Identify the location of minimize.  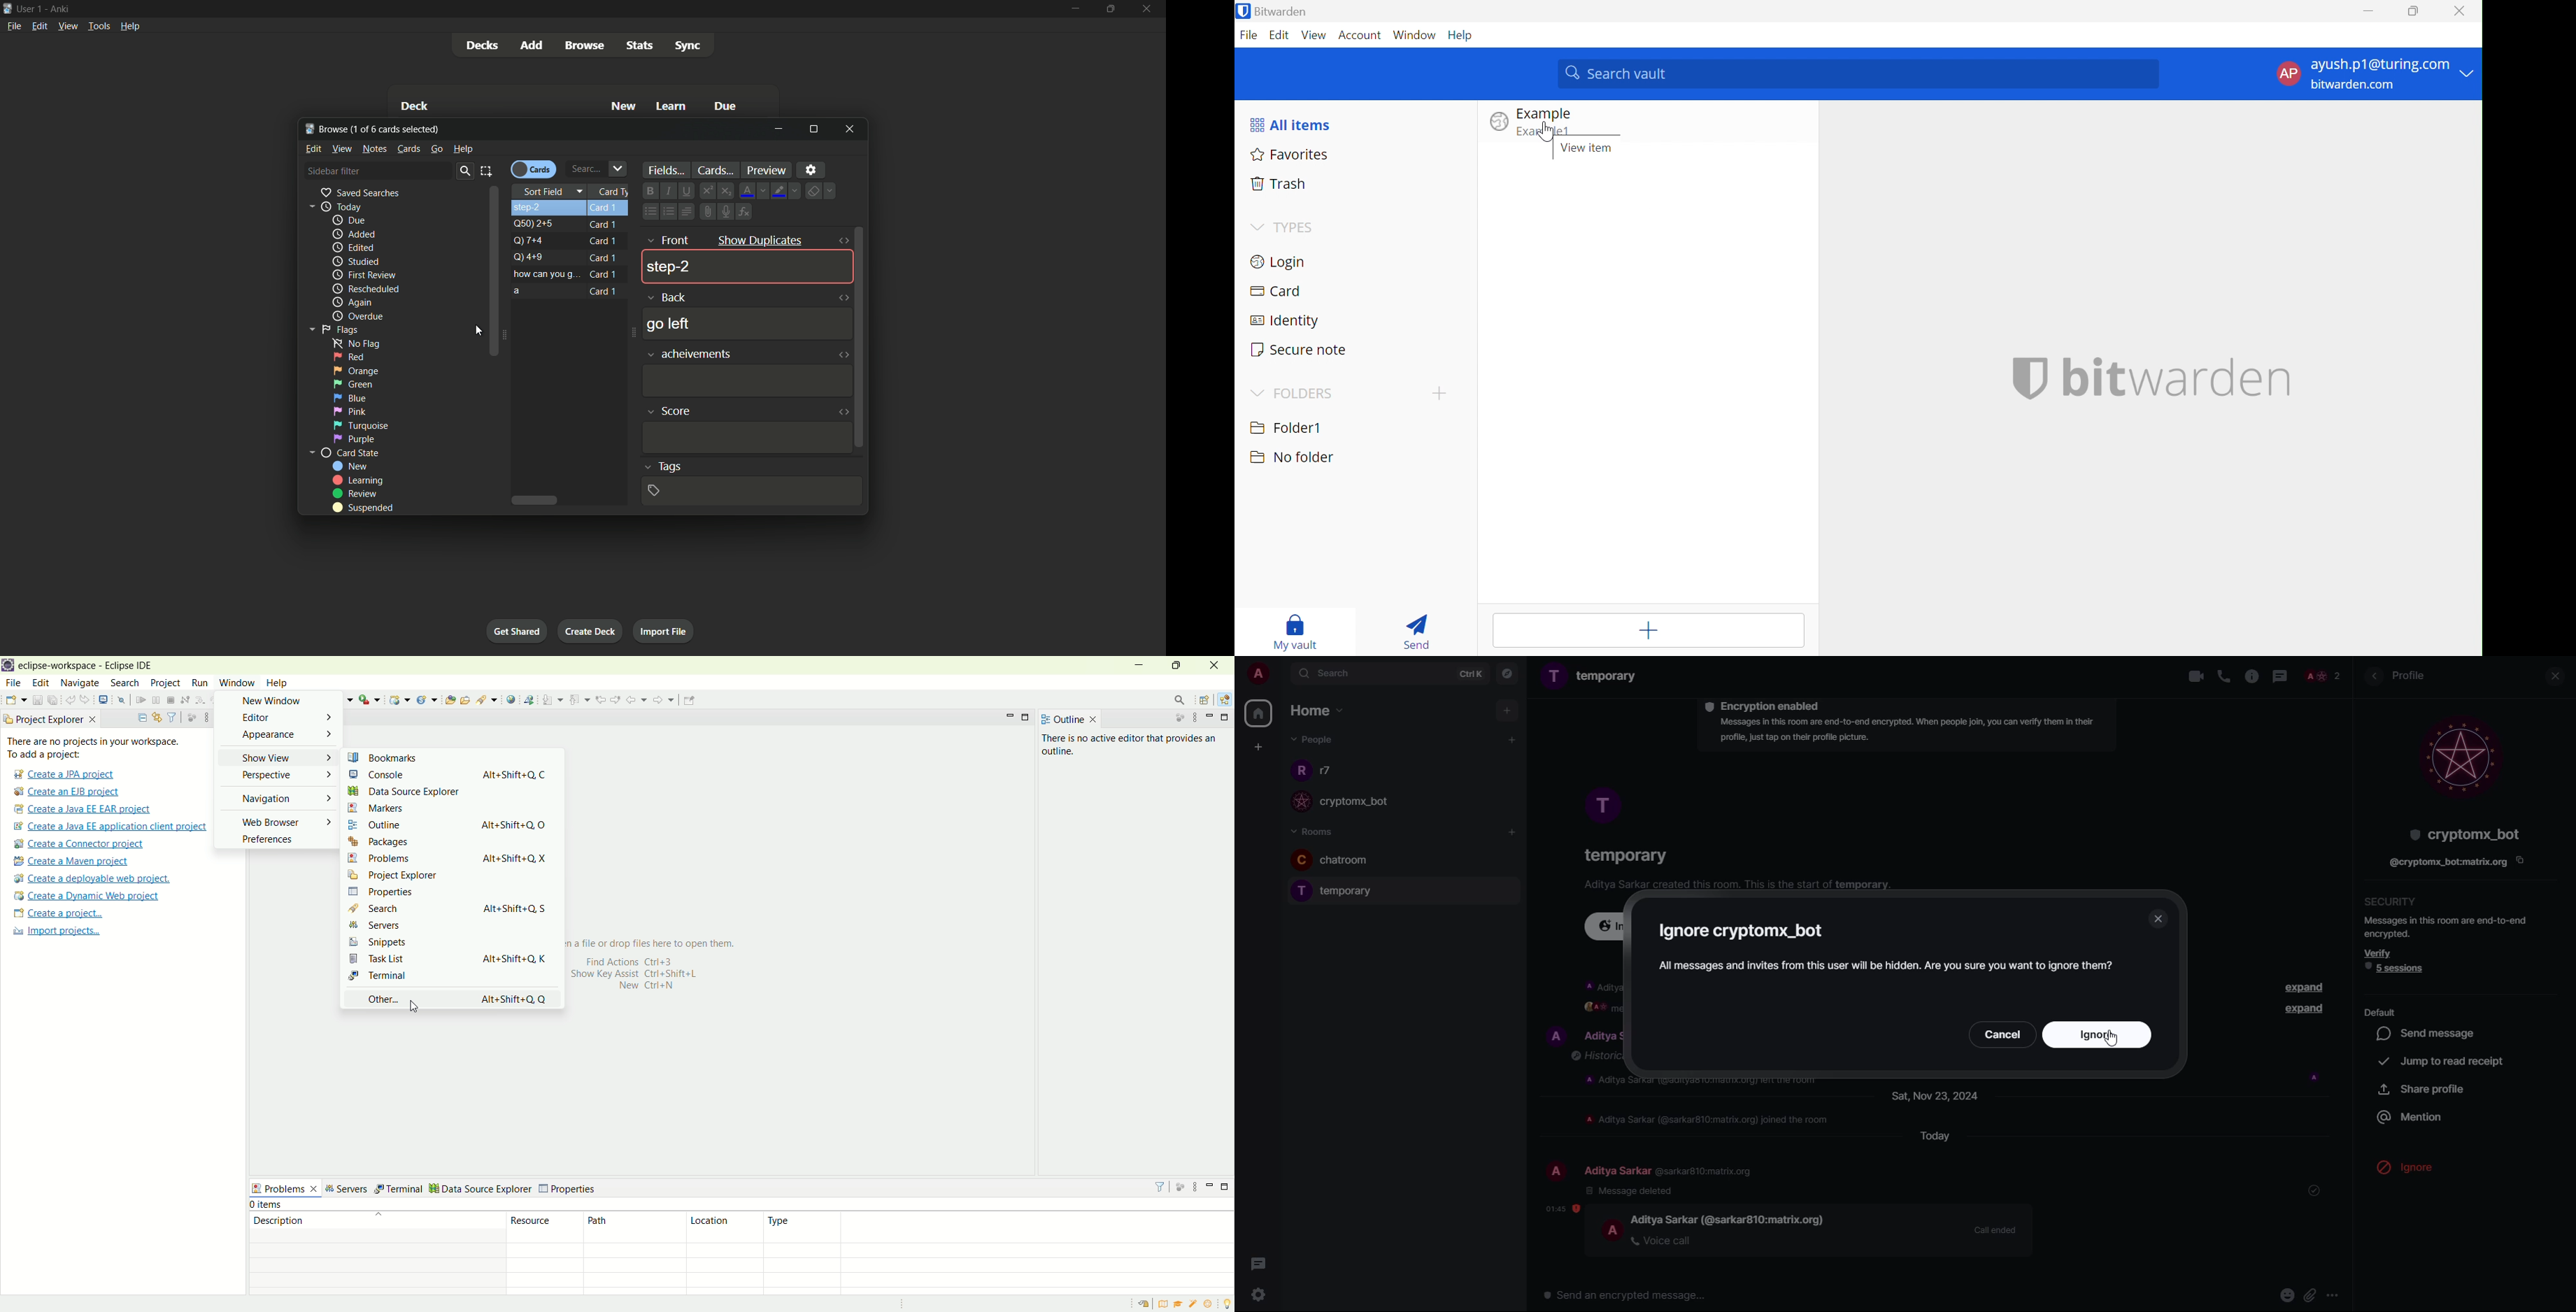
(779, 129).